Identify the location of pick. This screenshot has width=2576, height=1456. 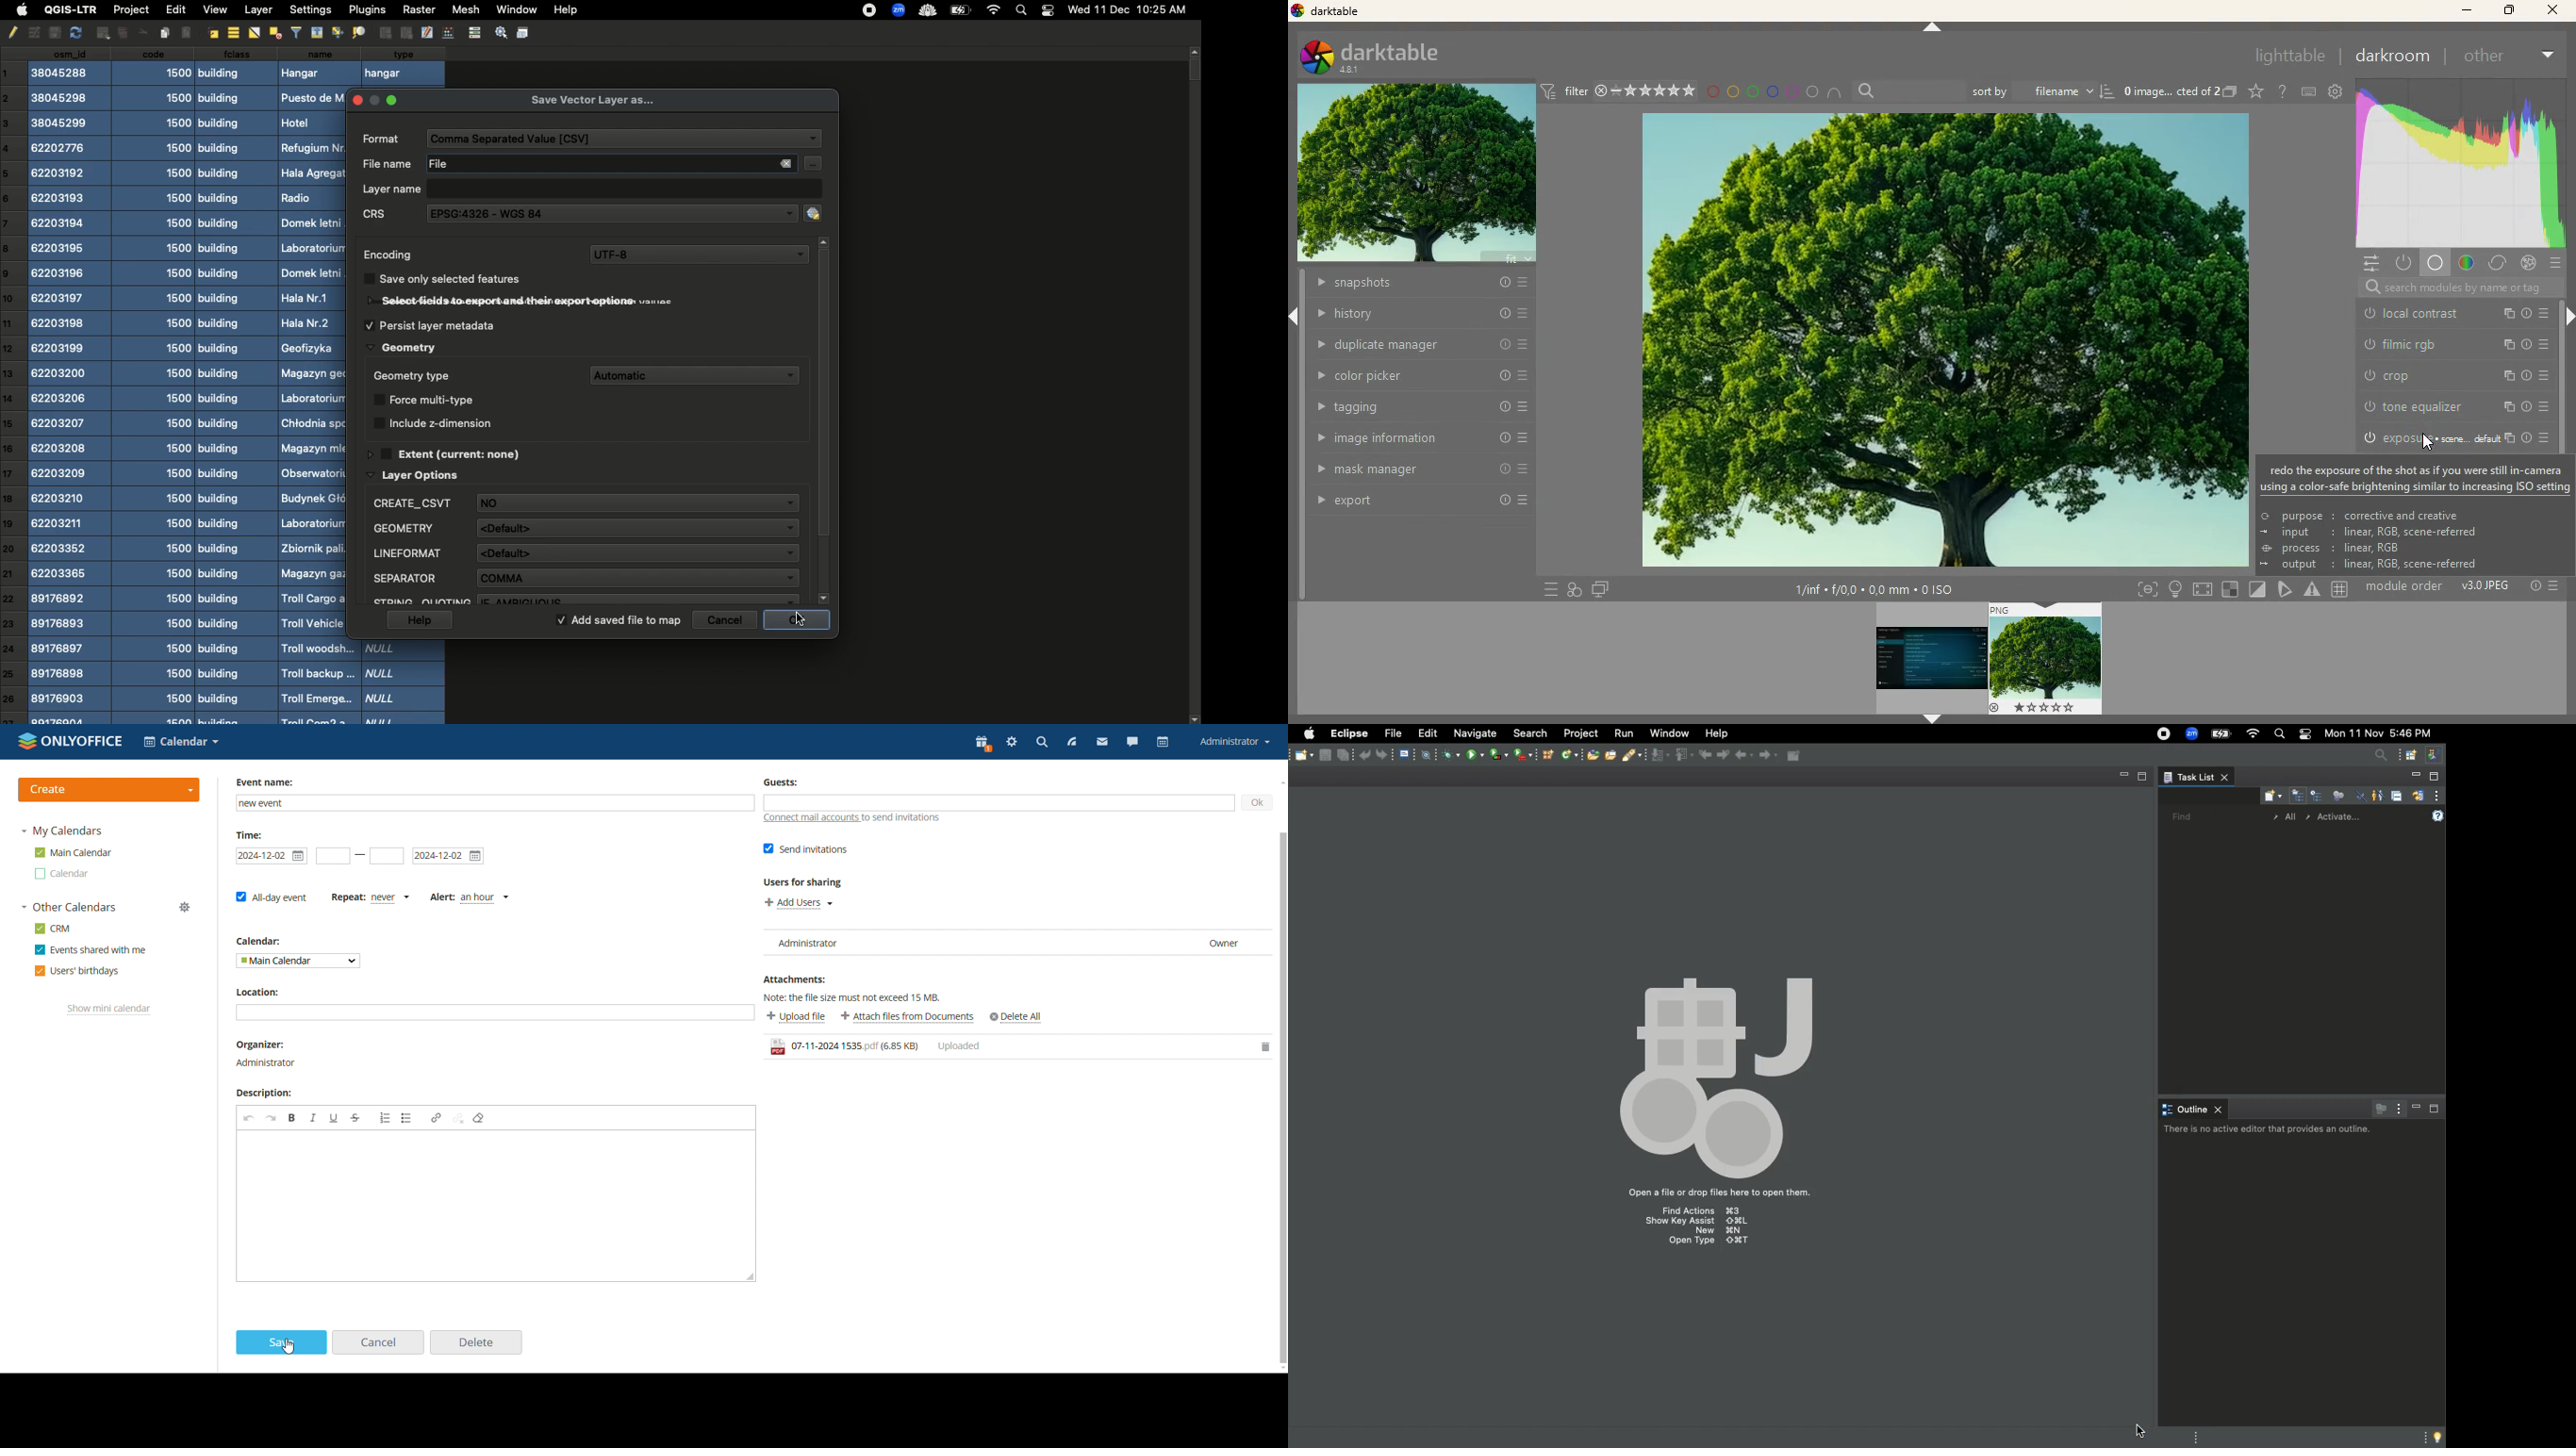
(2285, 589).